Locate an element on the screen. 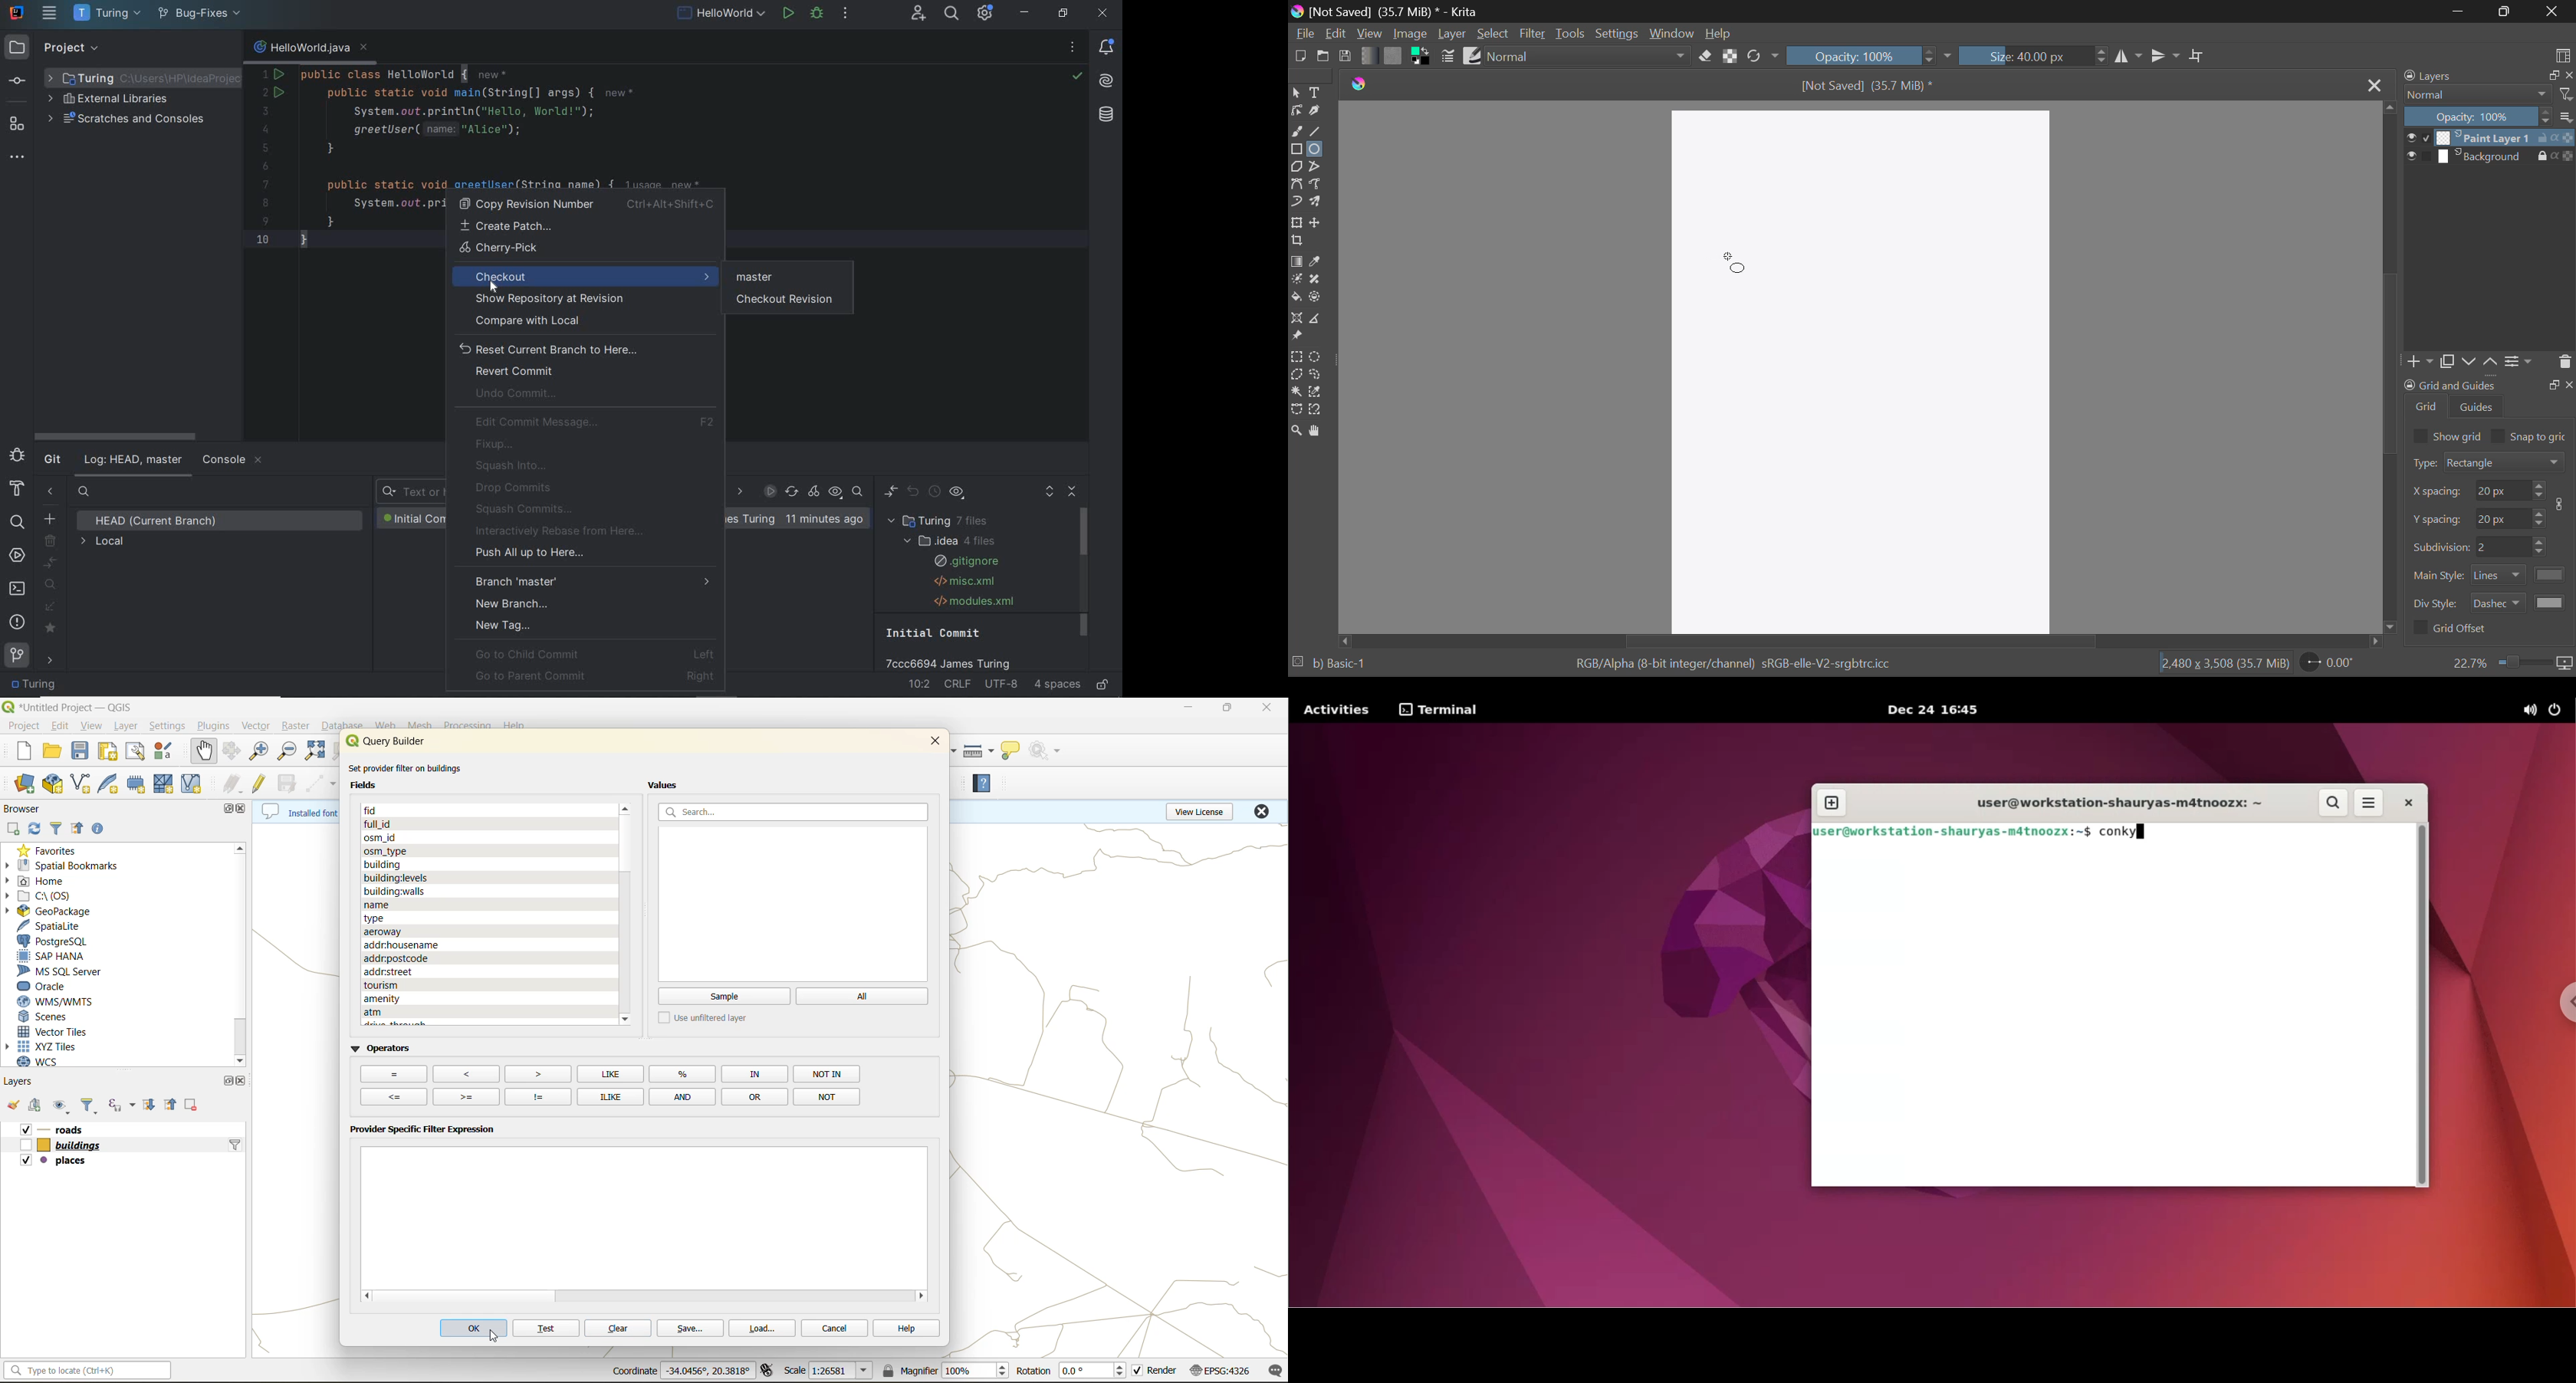  close is located at coordinates (245, 1081).